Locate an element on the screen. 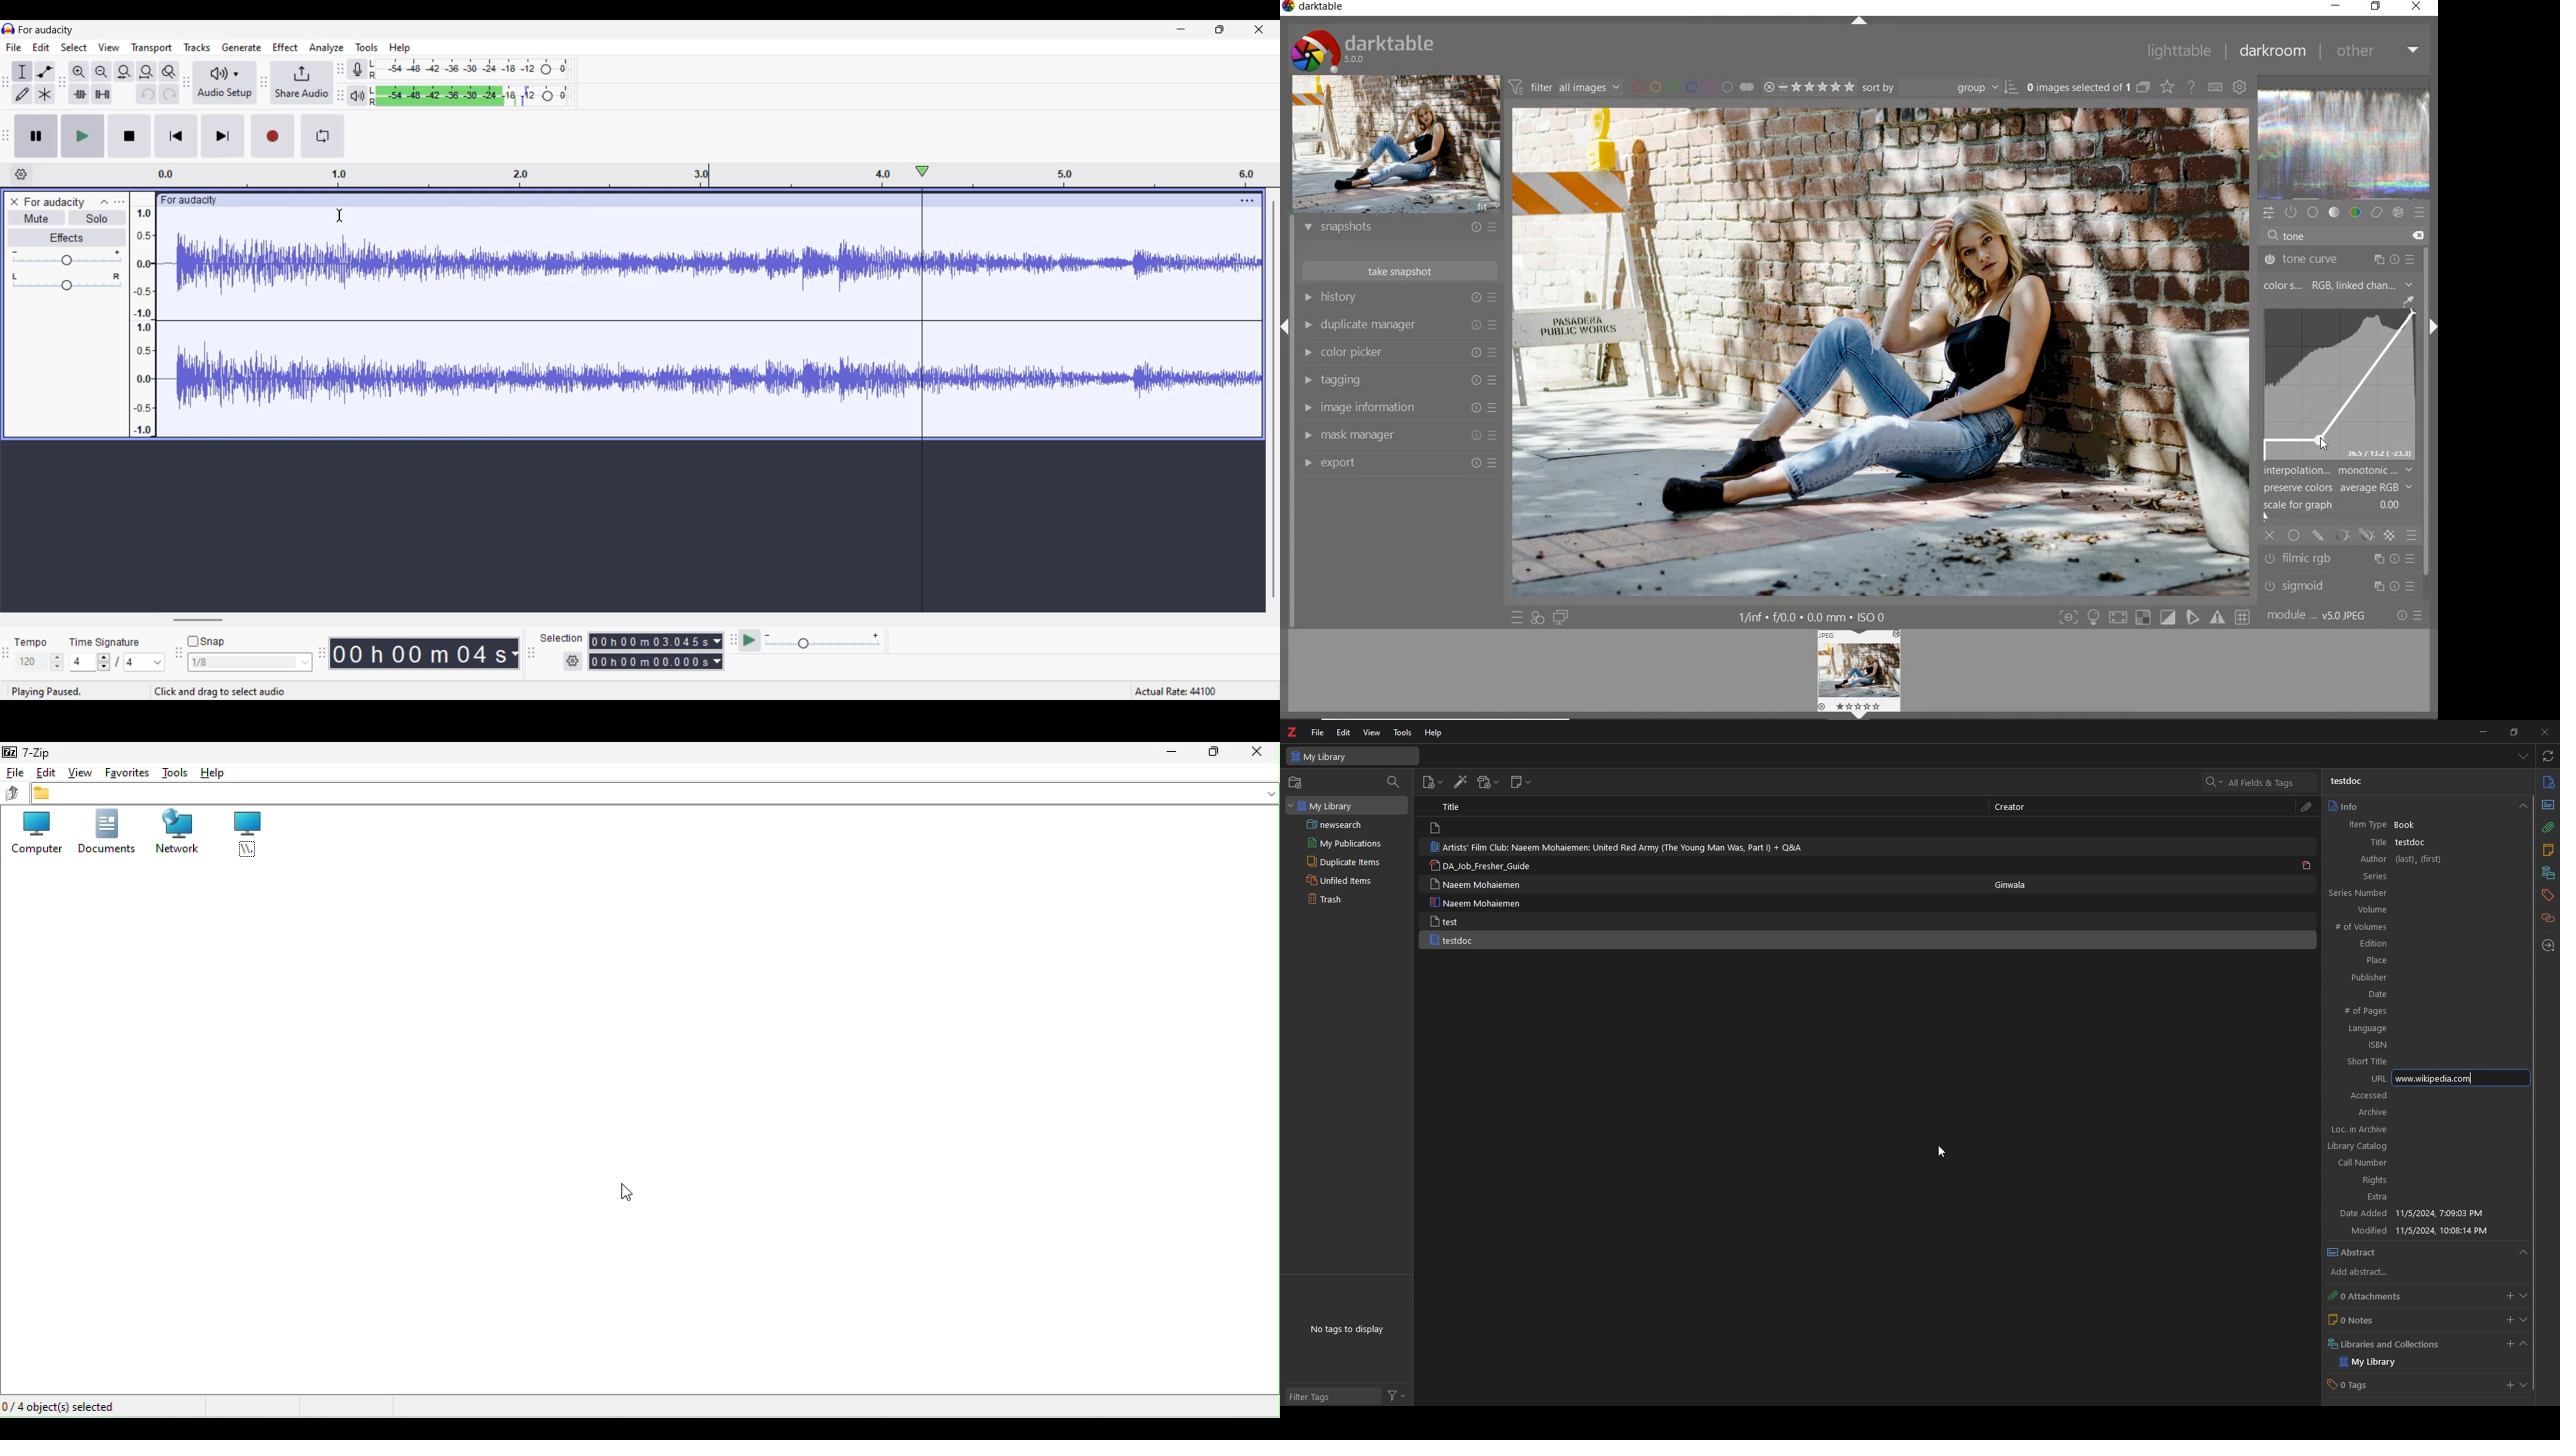  root is located at coordinates (241, 834).